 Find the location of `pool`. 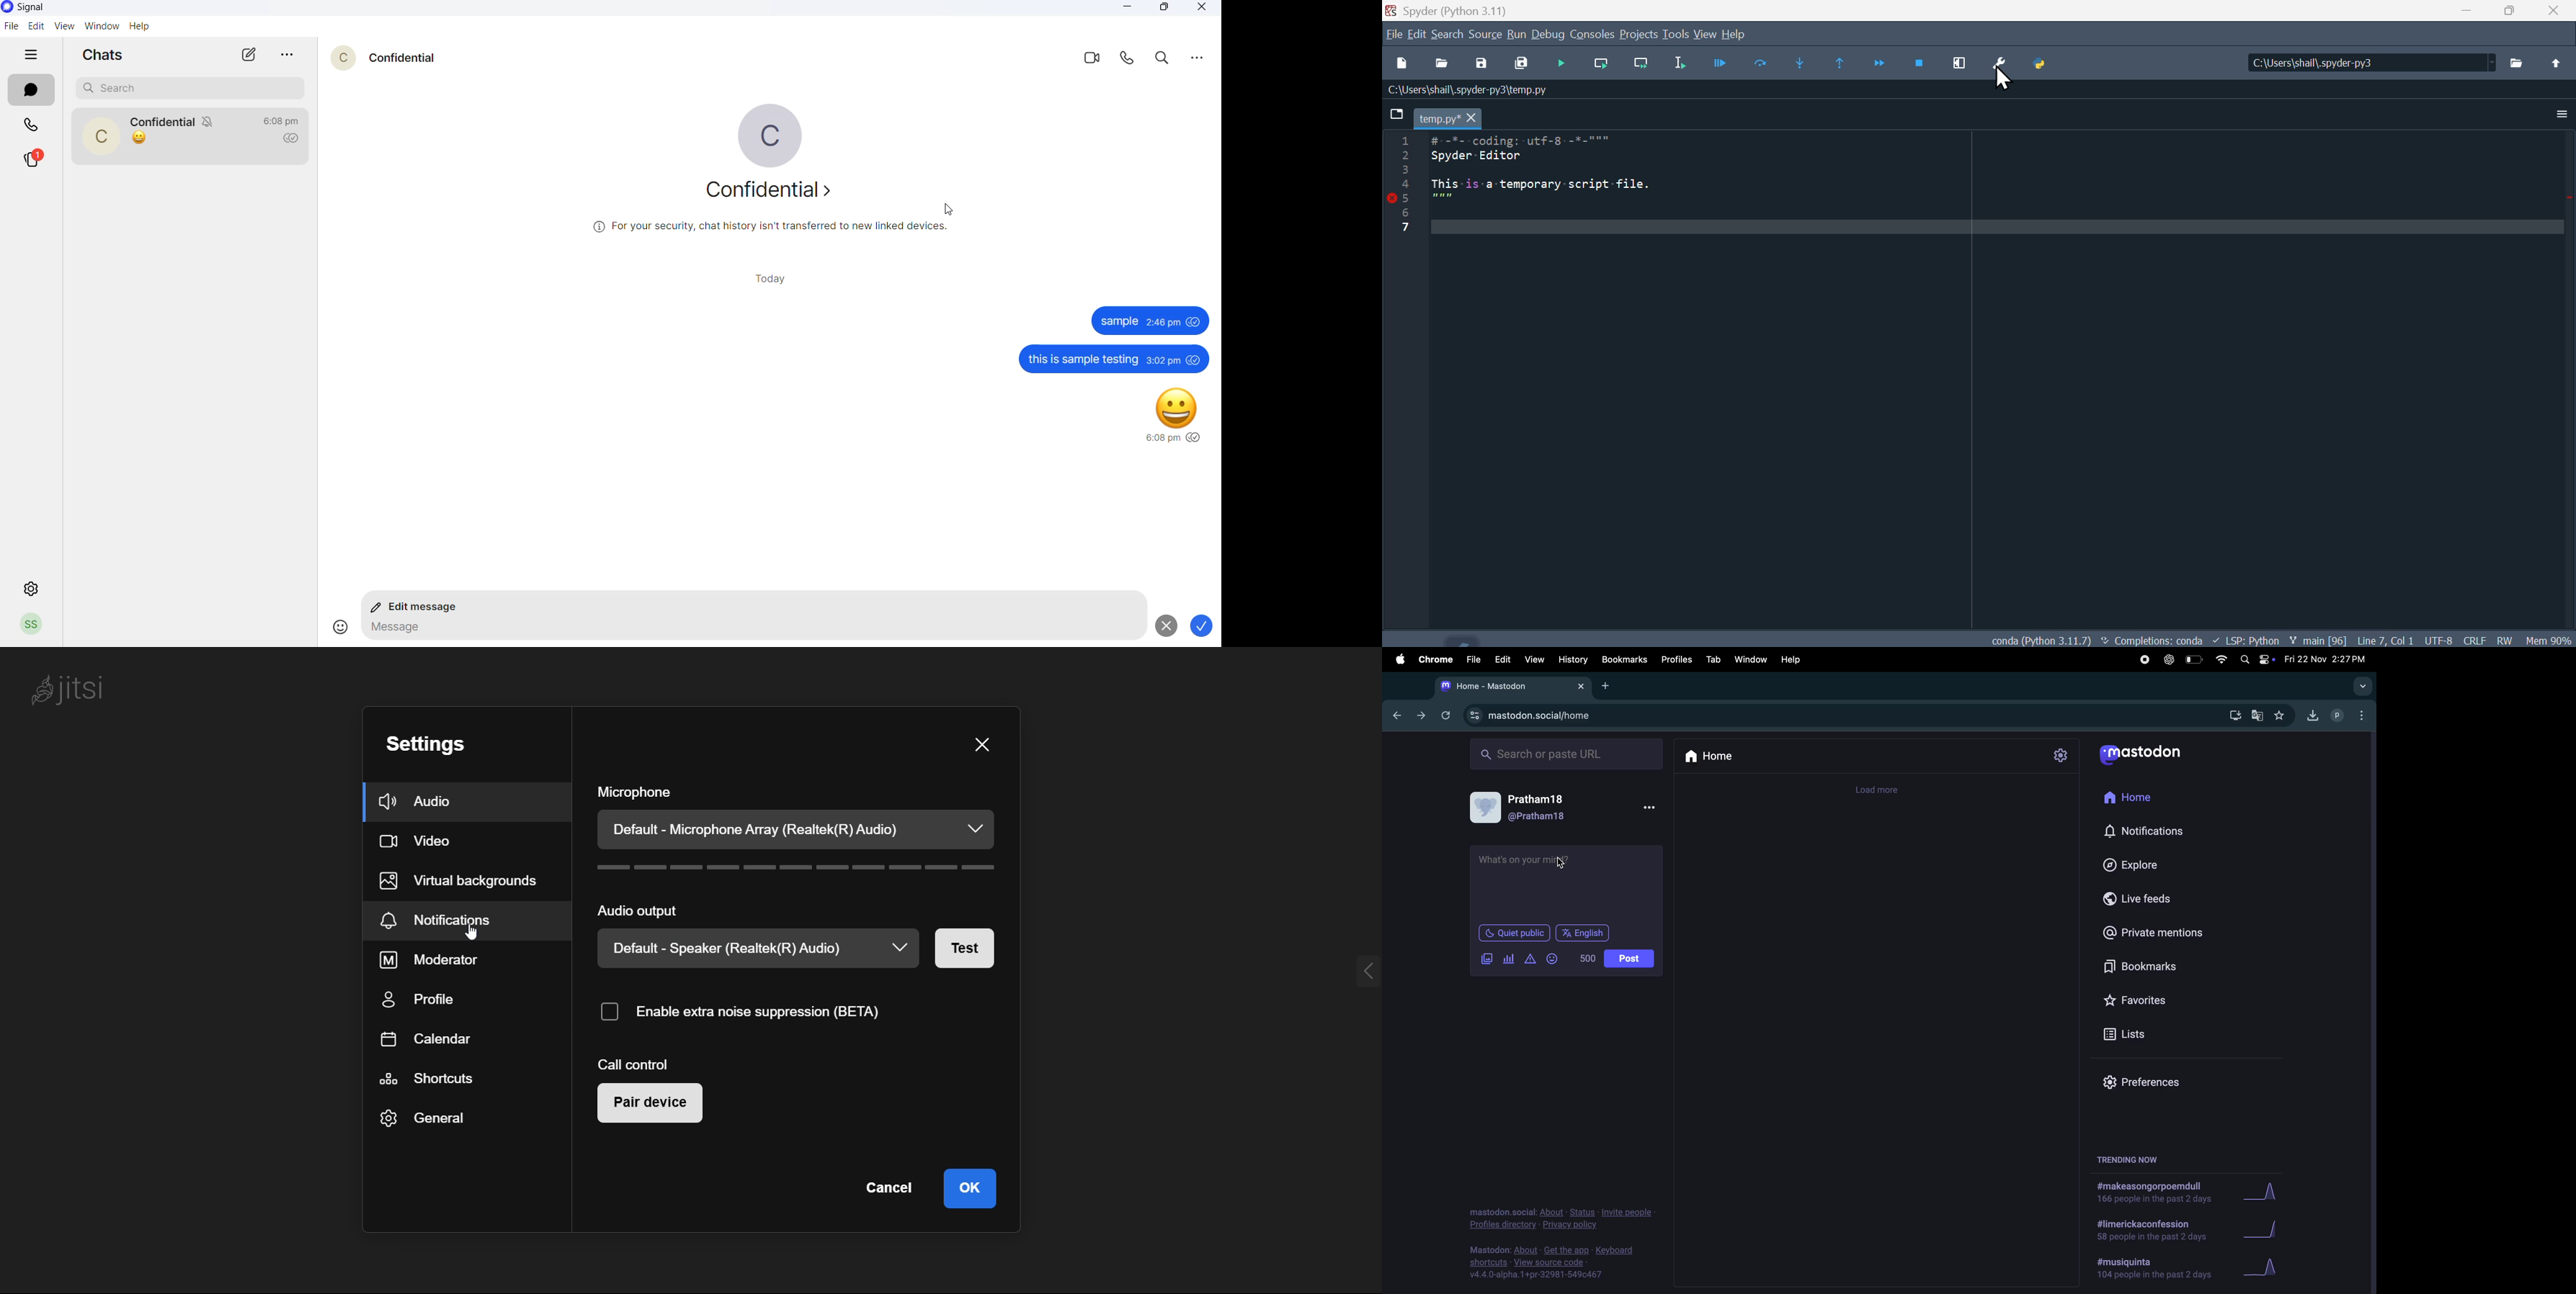

pool is located at coordinates (1510, 958).